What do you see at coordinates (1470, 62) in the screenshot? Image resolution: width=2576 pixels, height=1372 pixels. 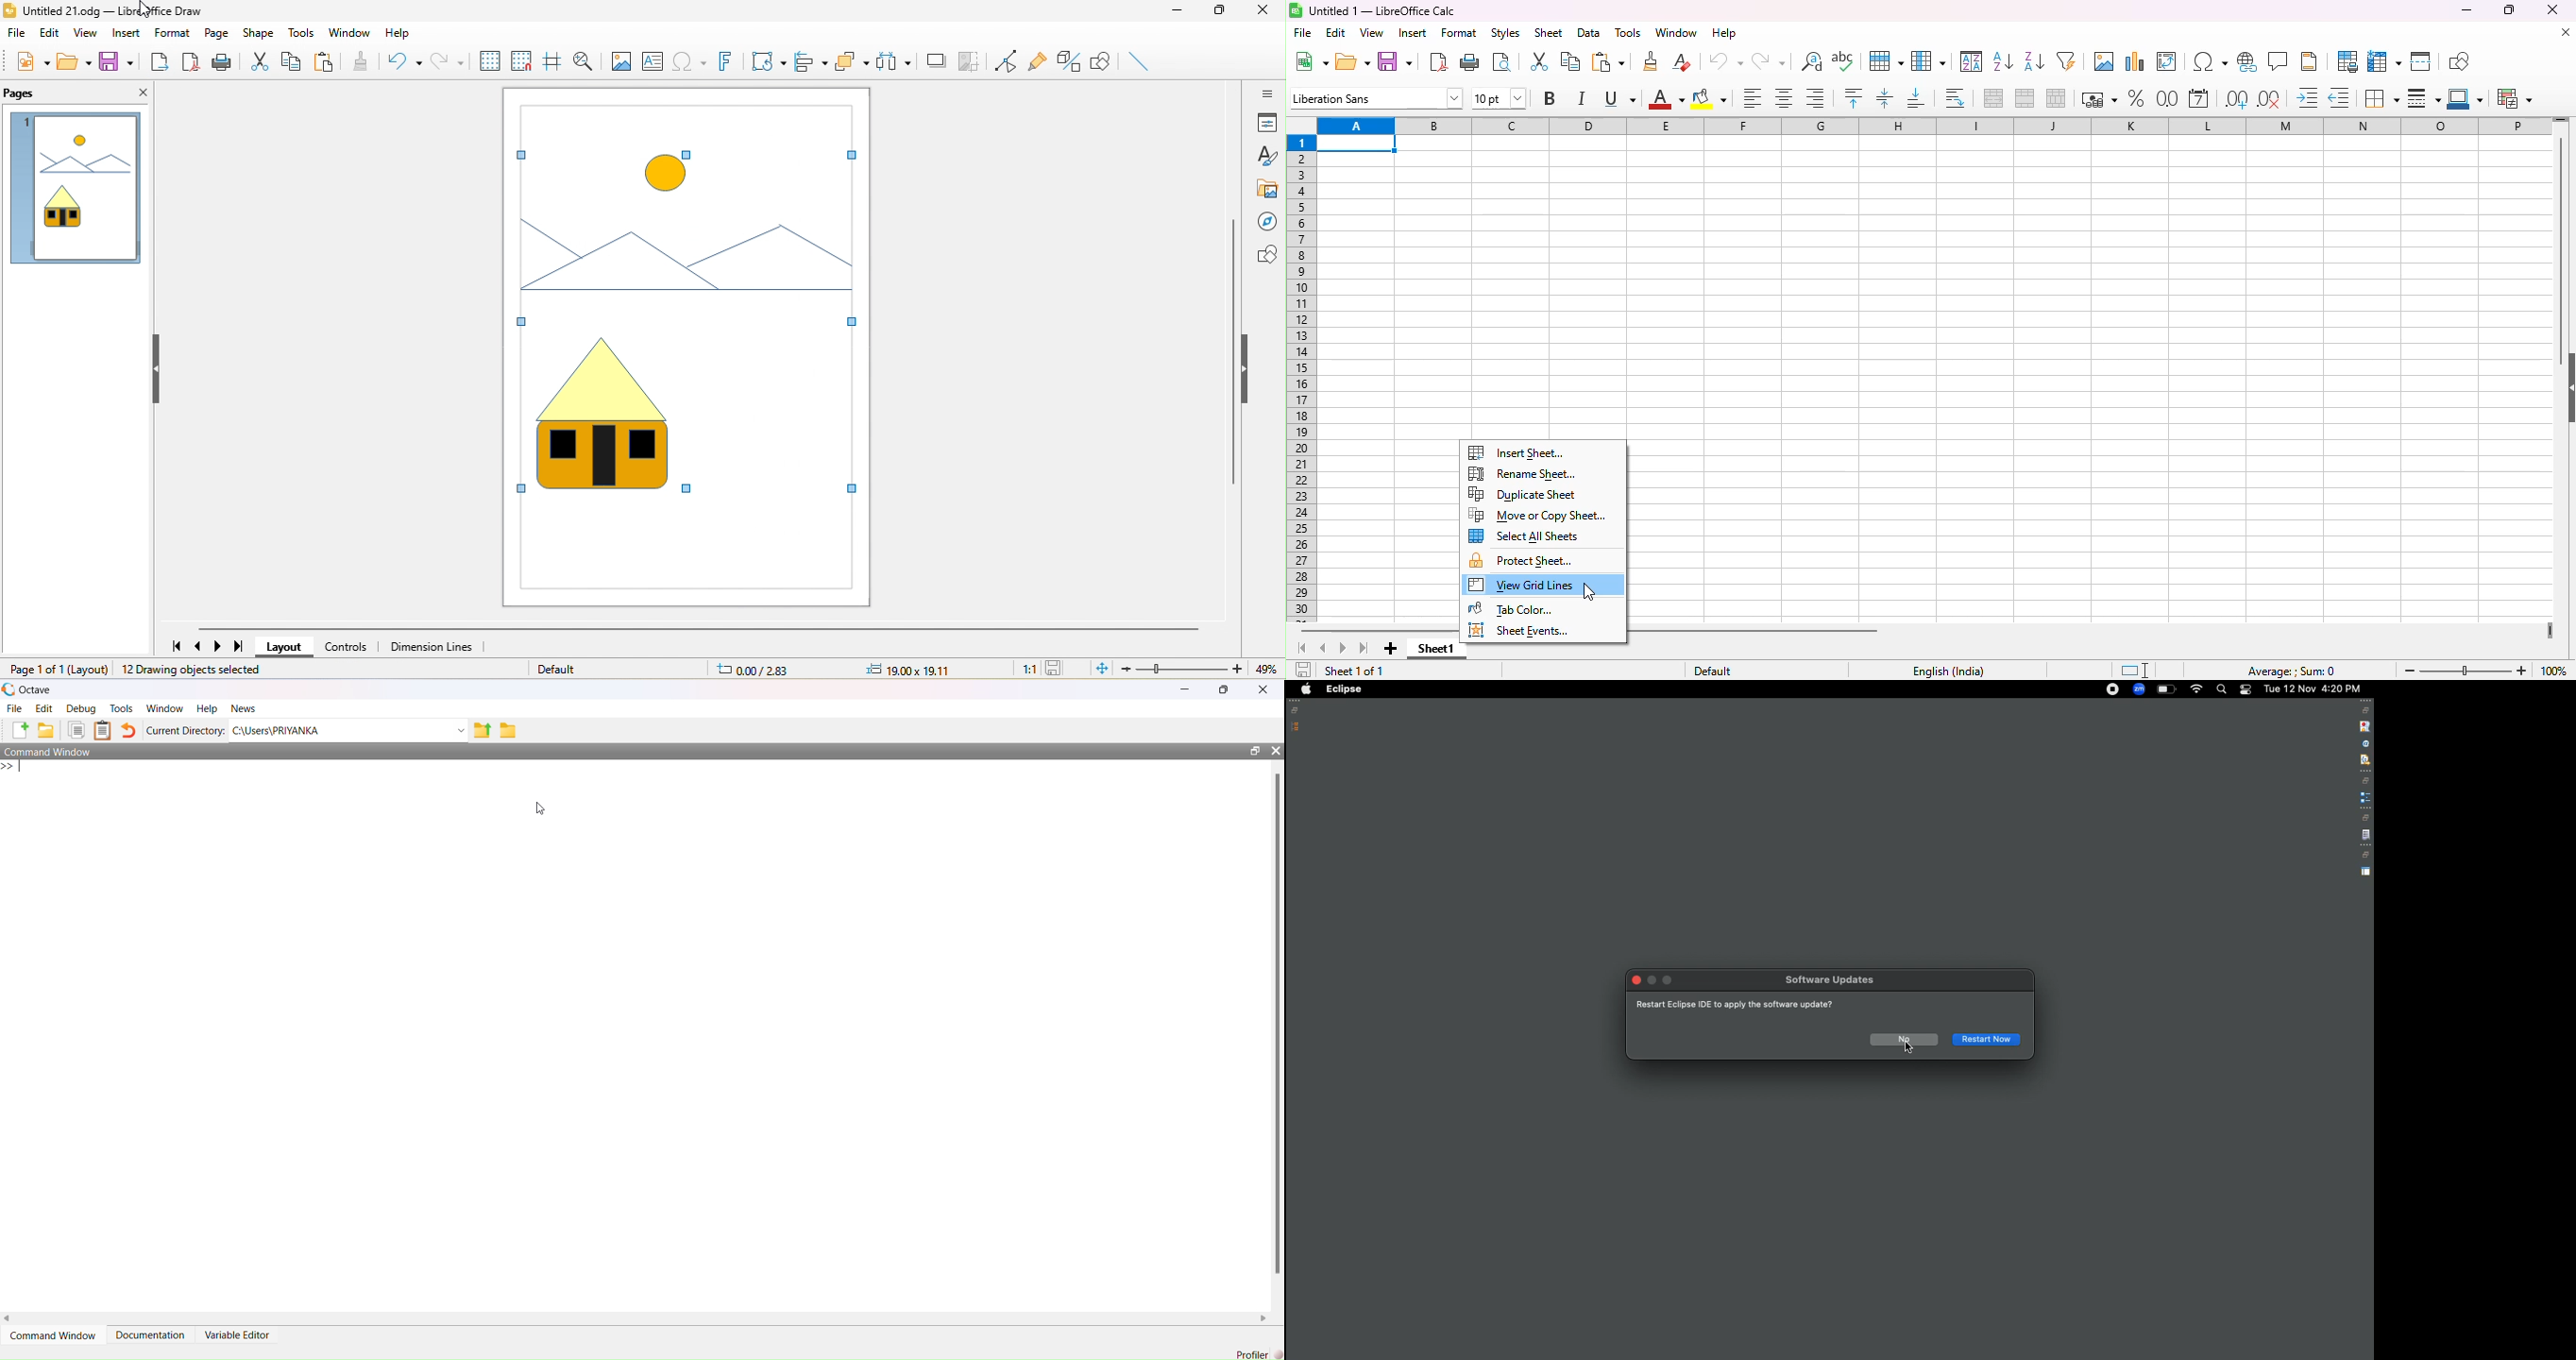 I see `print` at bounding box center [1470, 62].